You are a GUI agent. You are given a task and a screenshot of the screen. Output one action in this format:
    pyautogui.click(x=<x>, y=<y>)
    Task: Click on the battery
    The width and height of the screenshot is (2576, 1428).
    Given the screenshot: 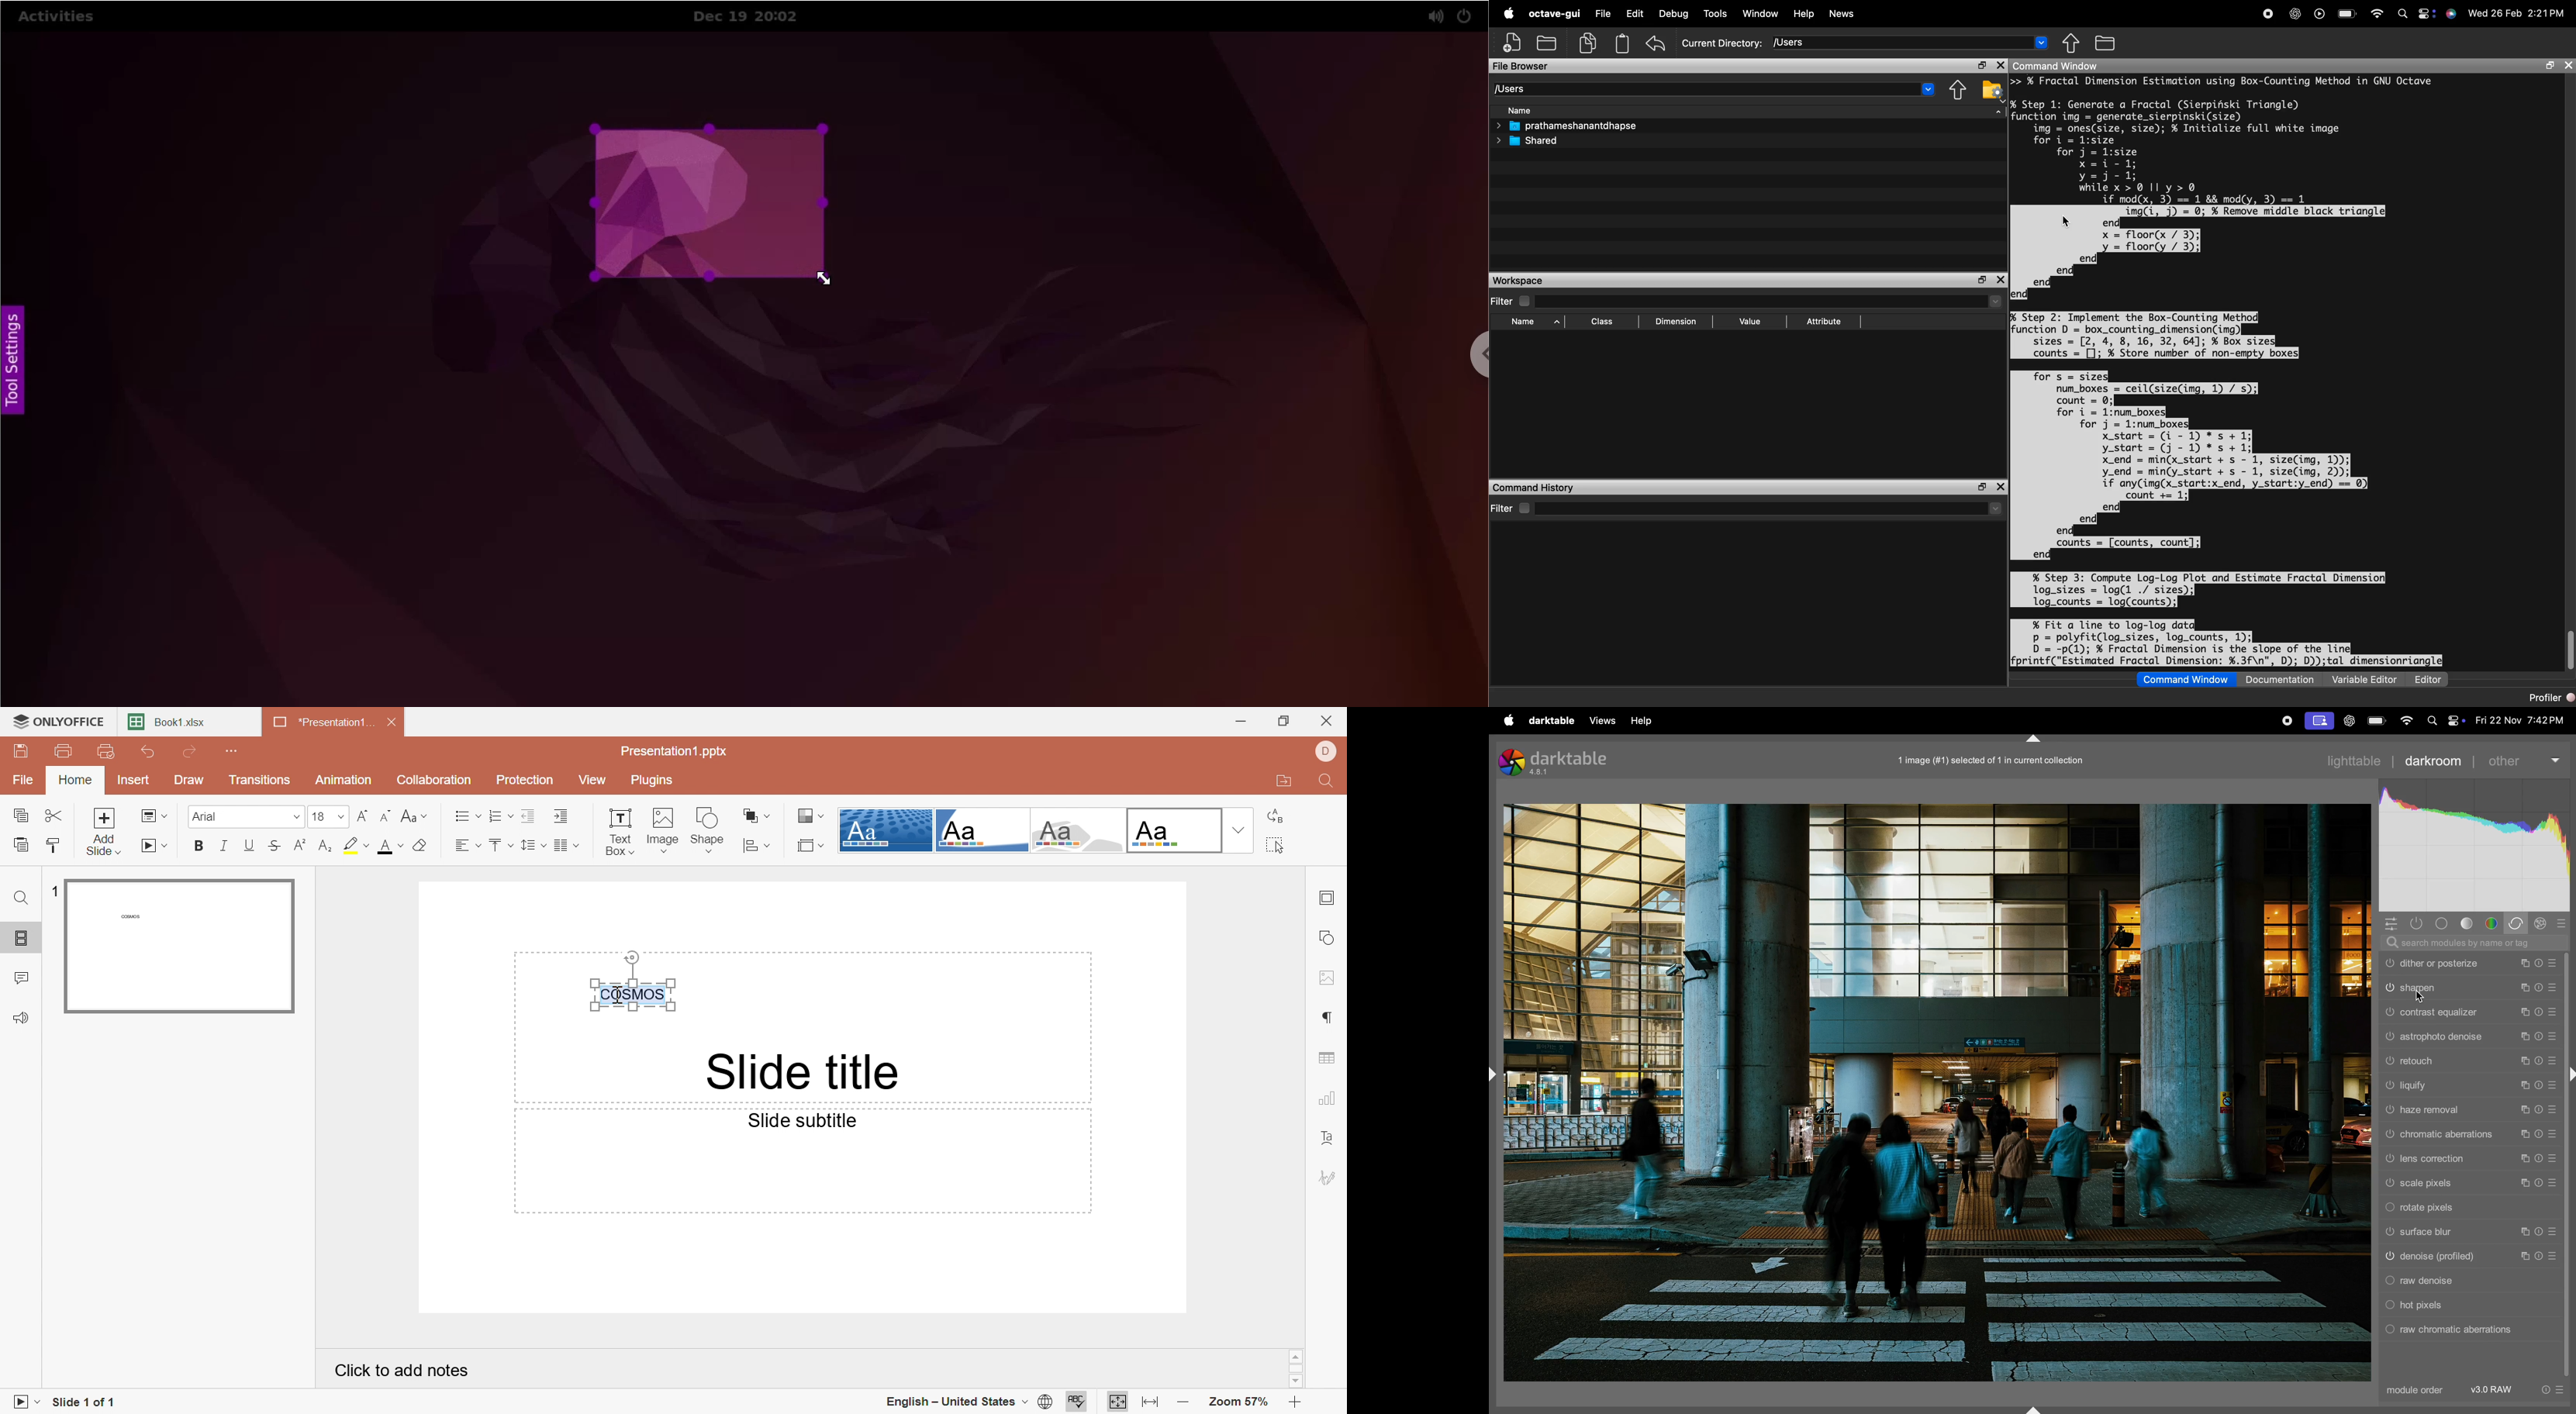 What is the action you would take?
    pyautogui.click(x=2350, y=10)
    